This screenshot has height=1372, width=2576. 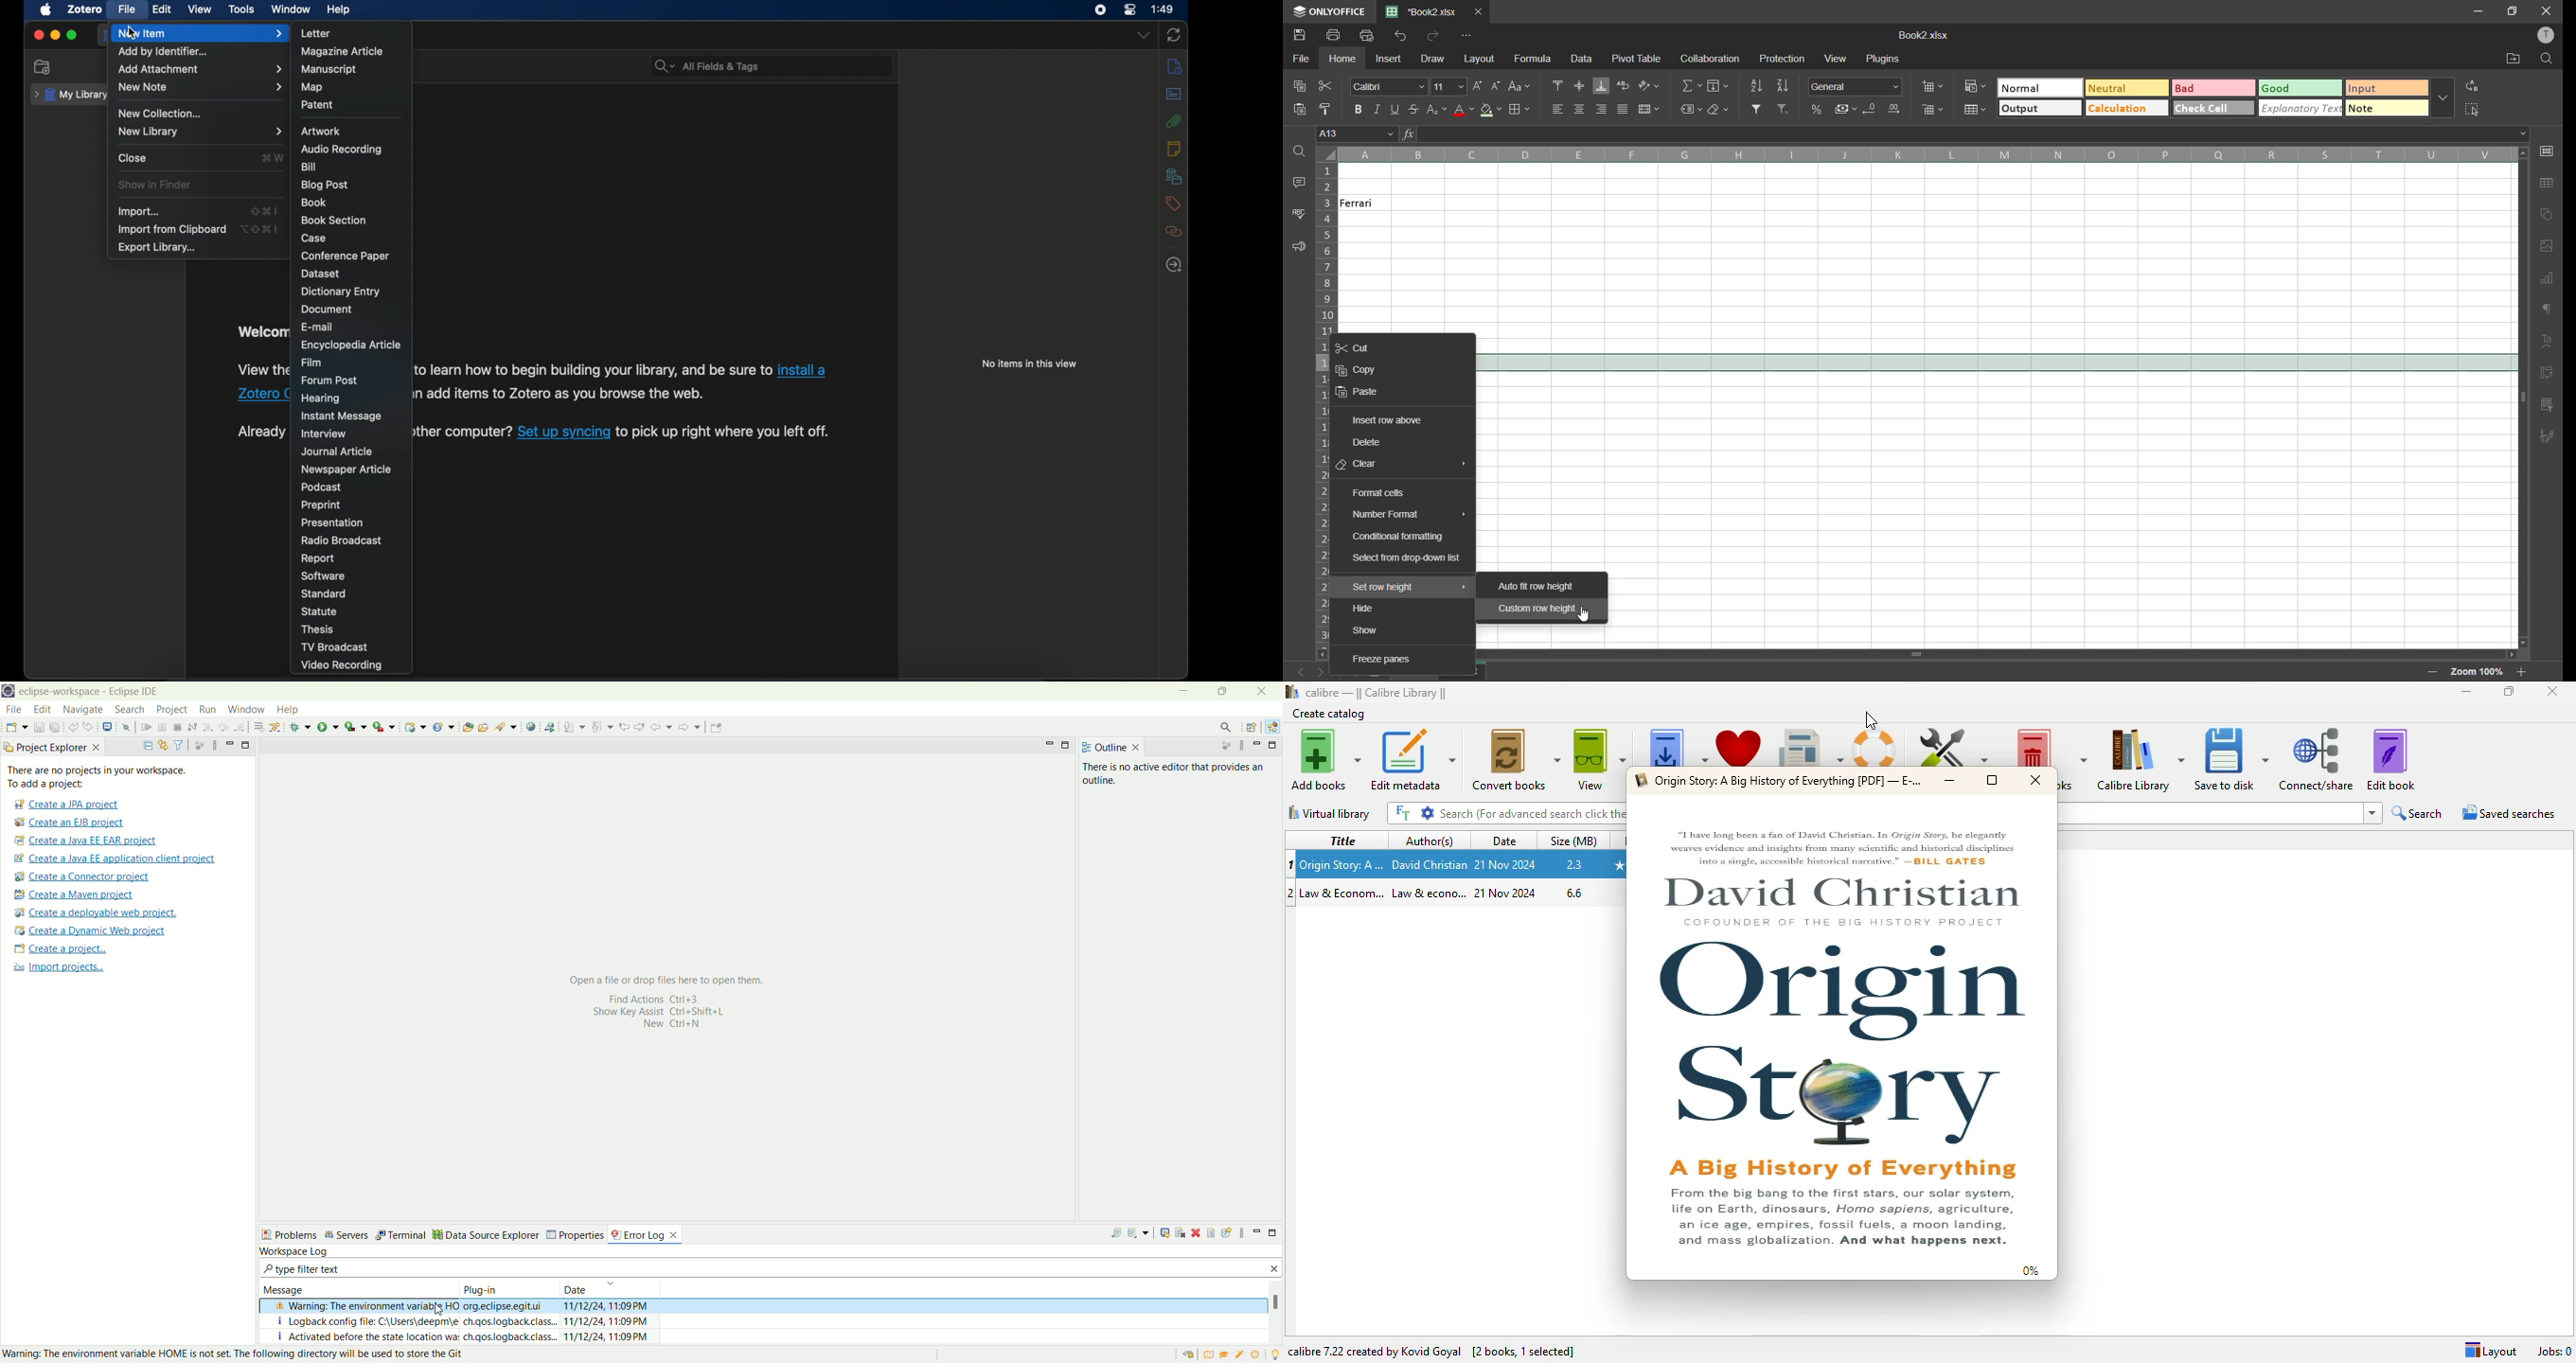 I want to click on cursor, so click(x=1585, y=615).